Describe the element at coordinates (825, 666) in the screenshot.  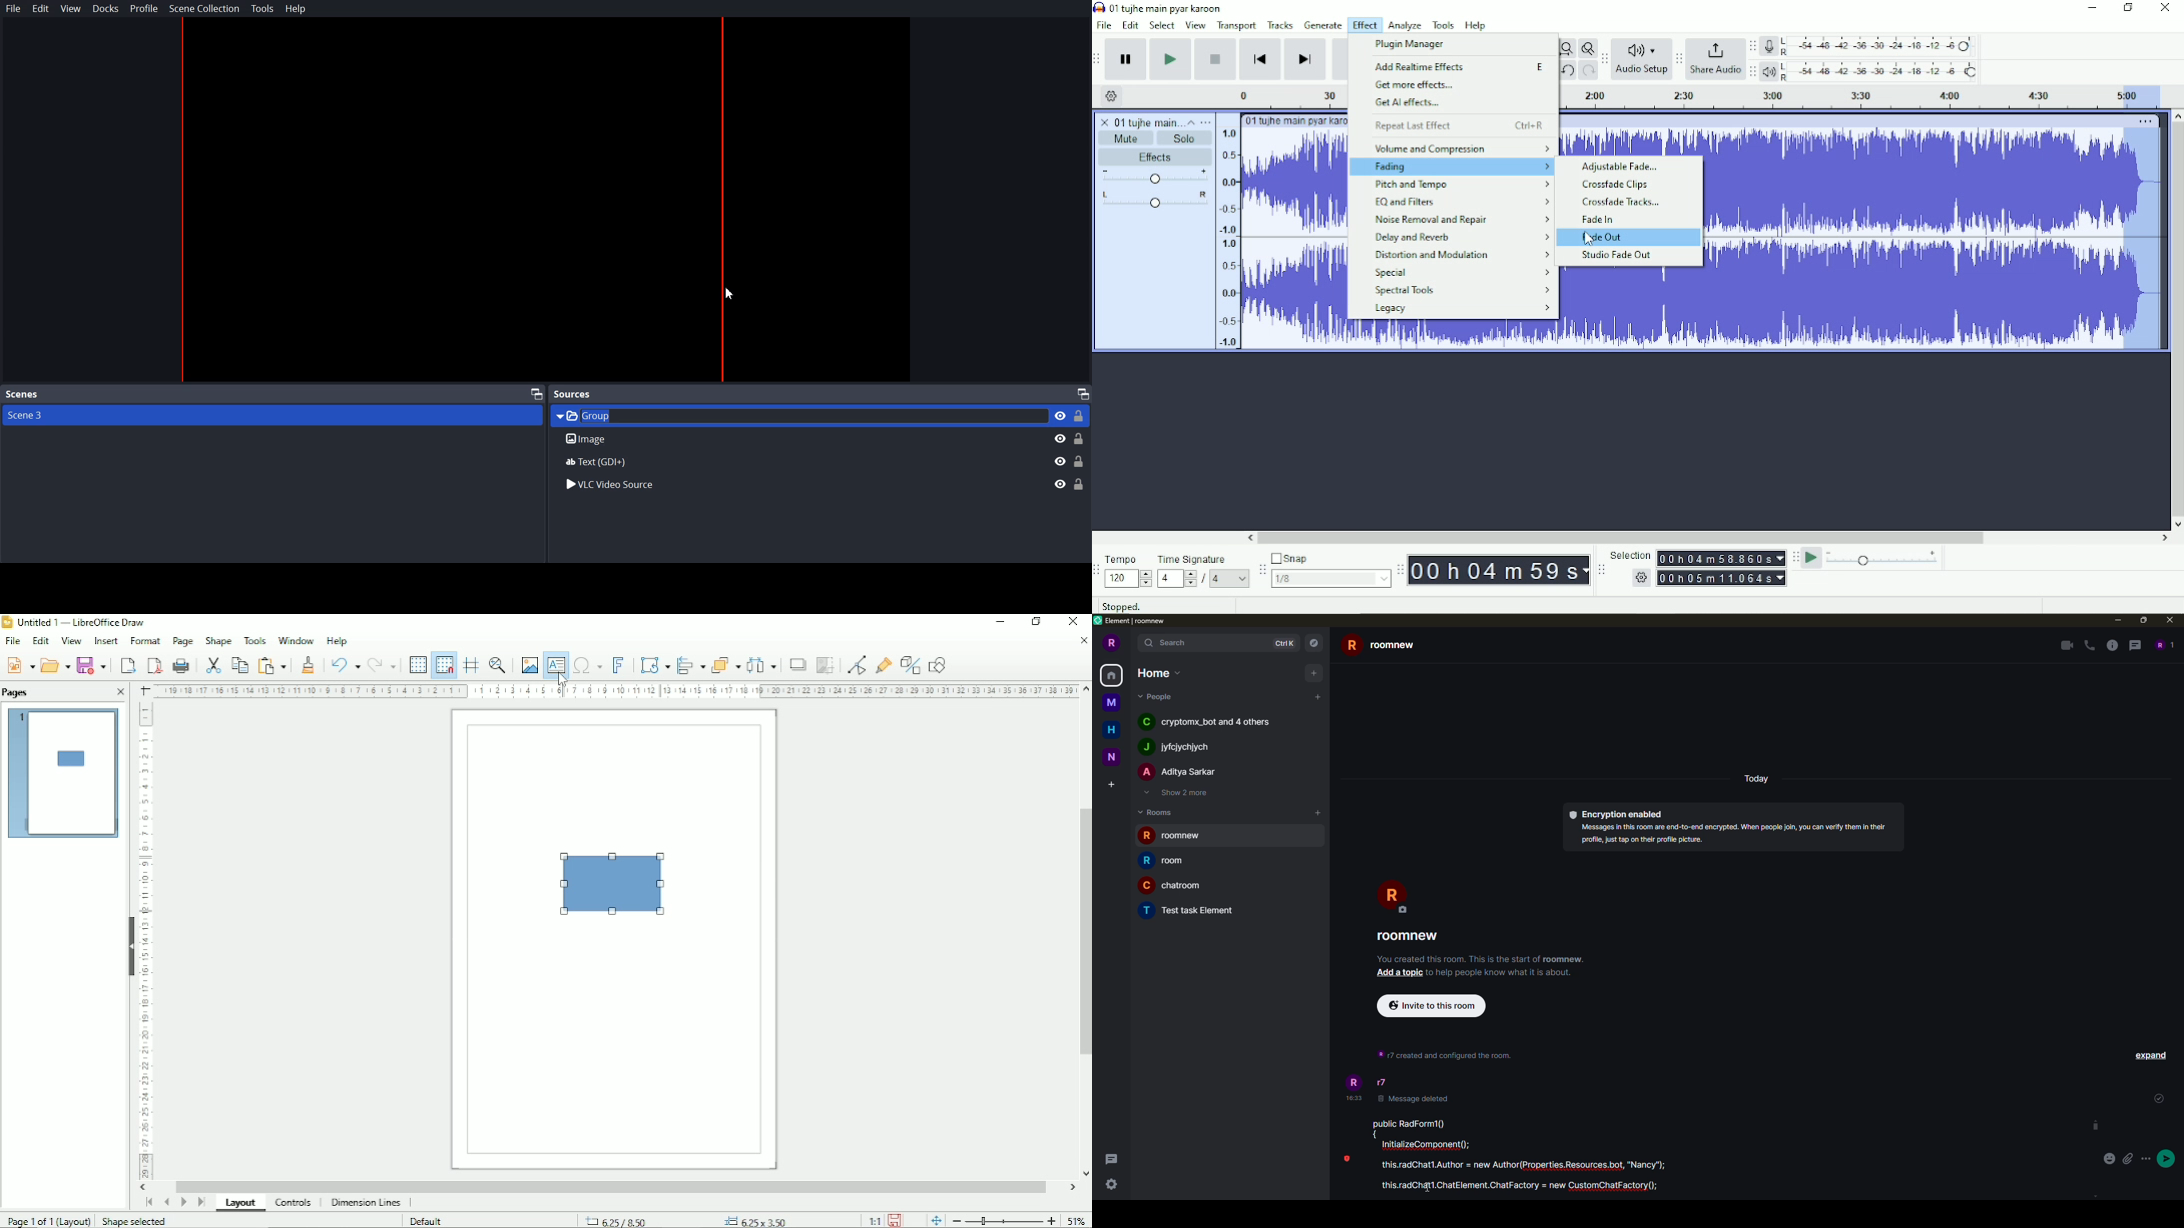
I see `Crop image` at that location.